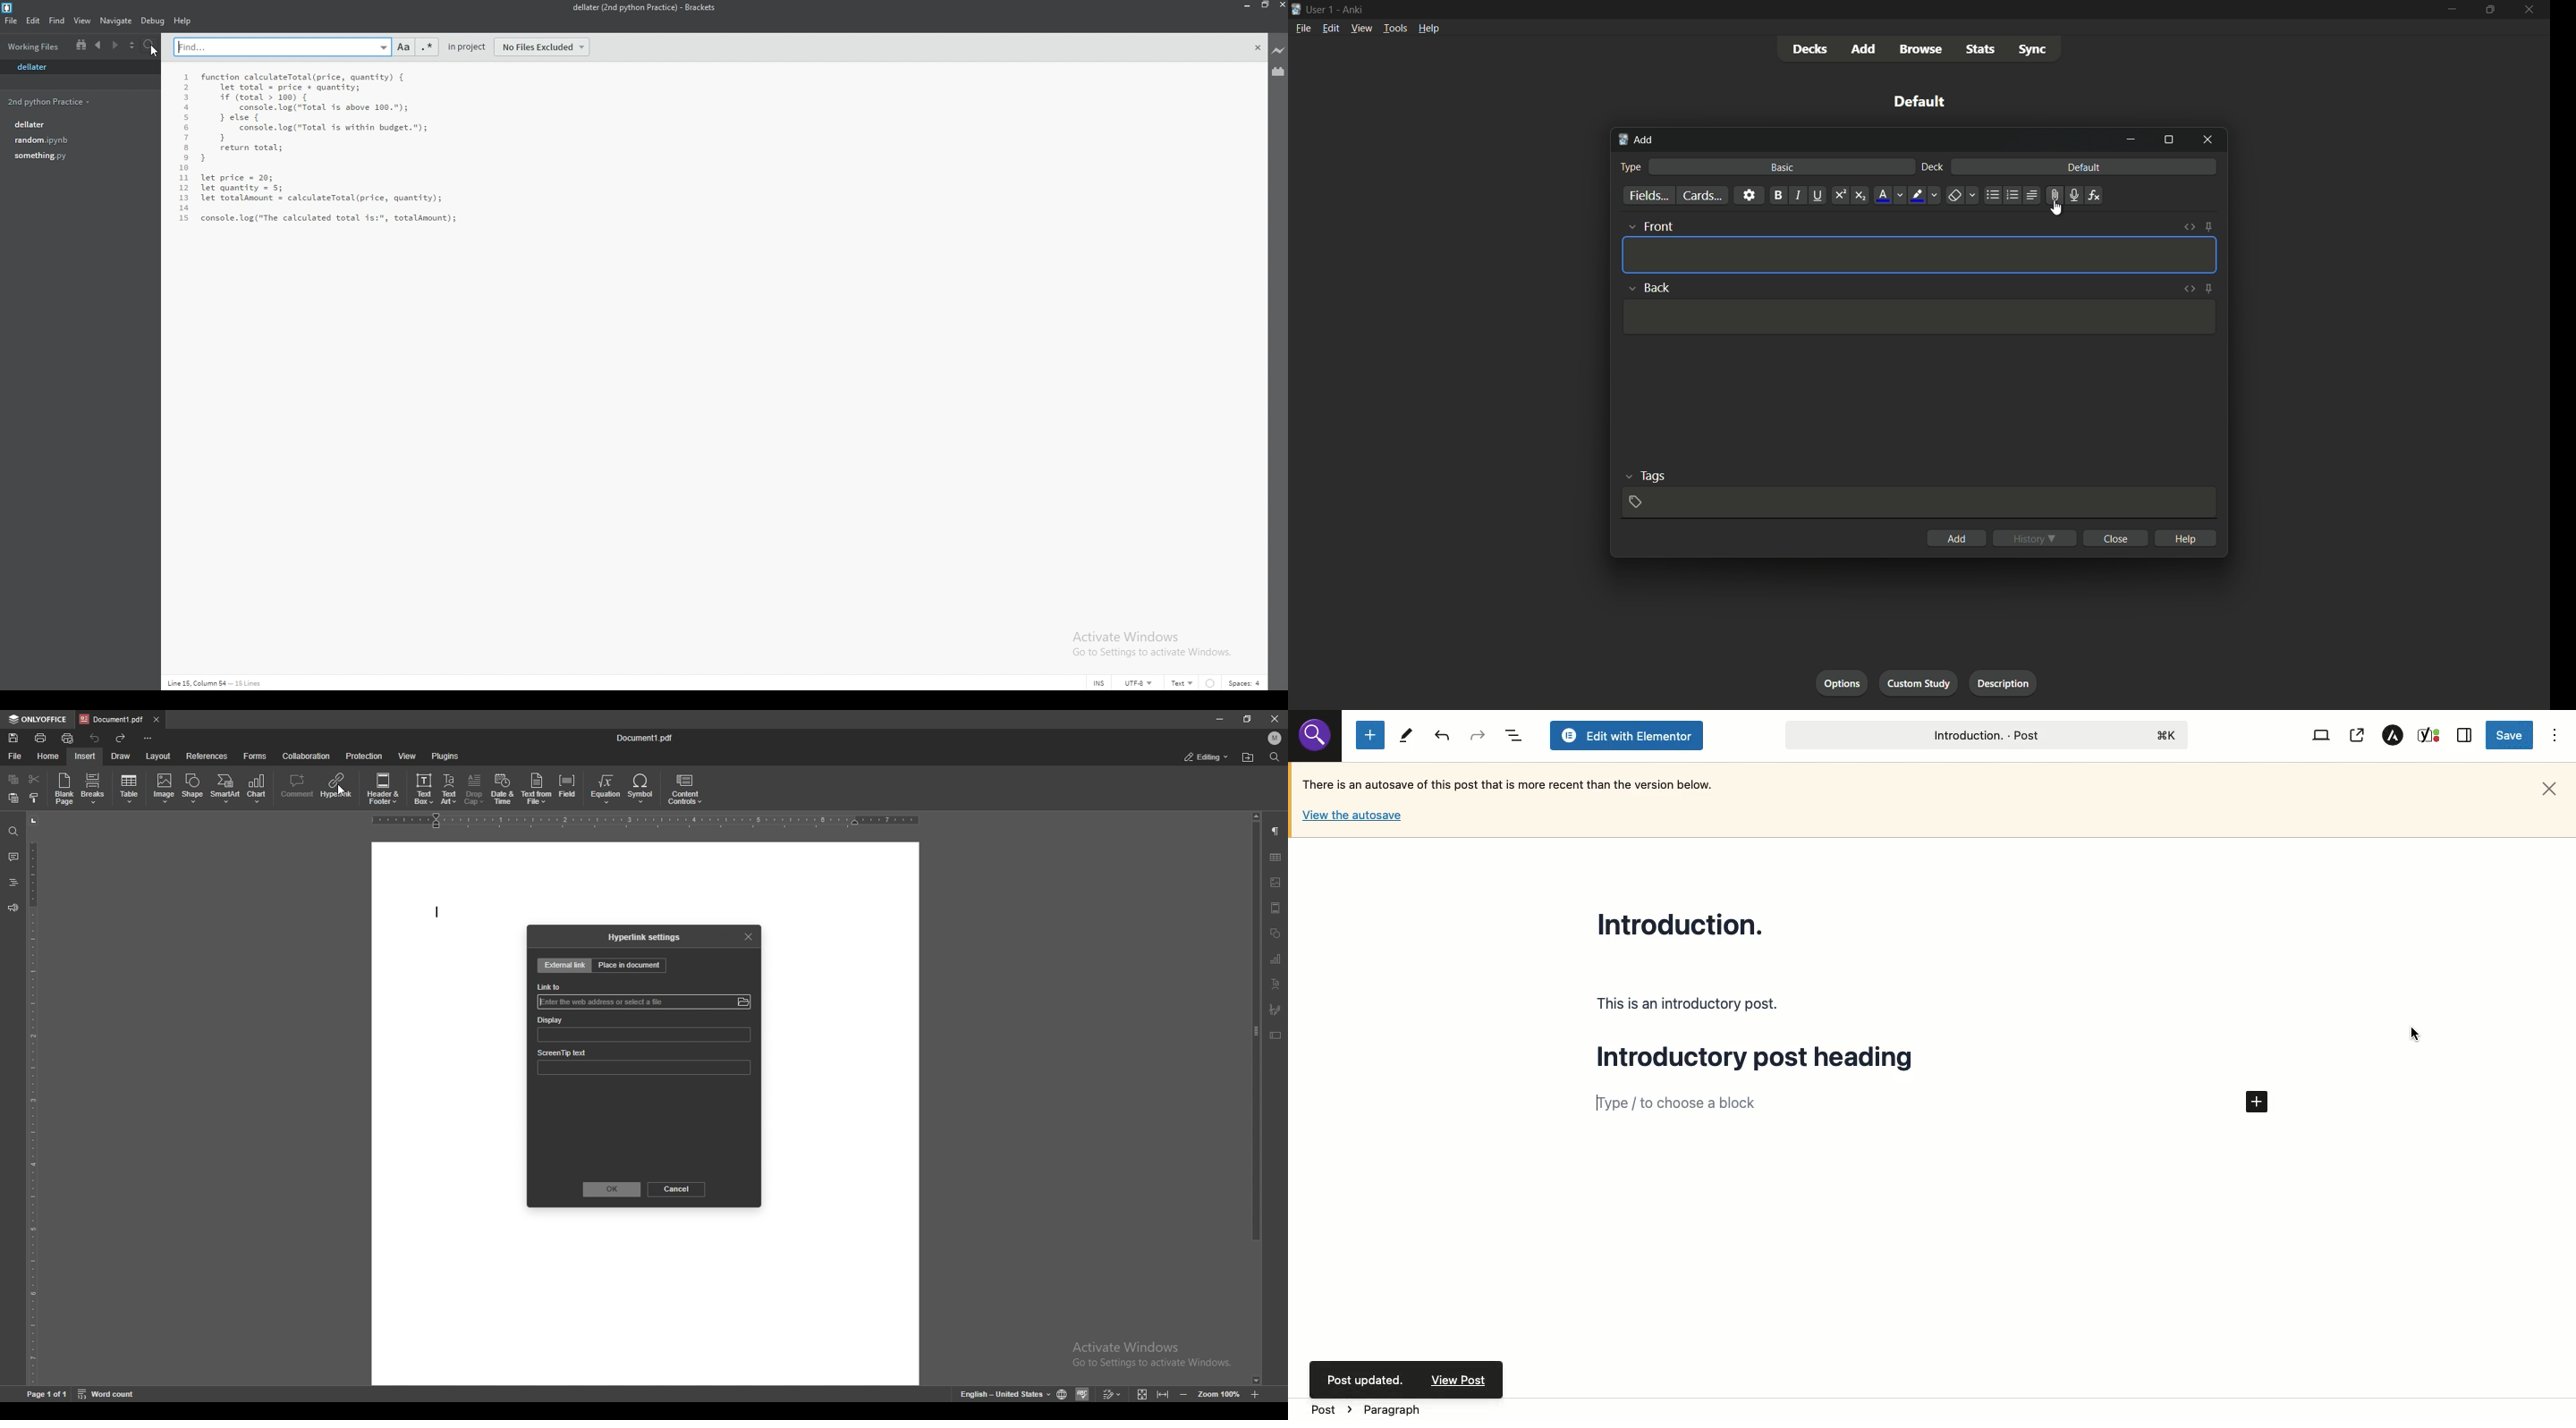 The image size is (2576, 1428). Describe the element at coordinates (743, 1002) in the screenshot. I see `browse` at that location.